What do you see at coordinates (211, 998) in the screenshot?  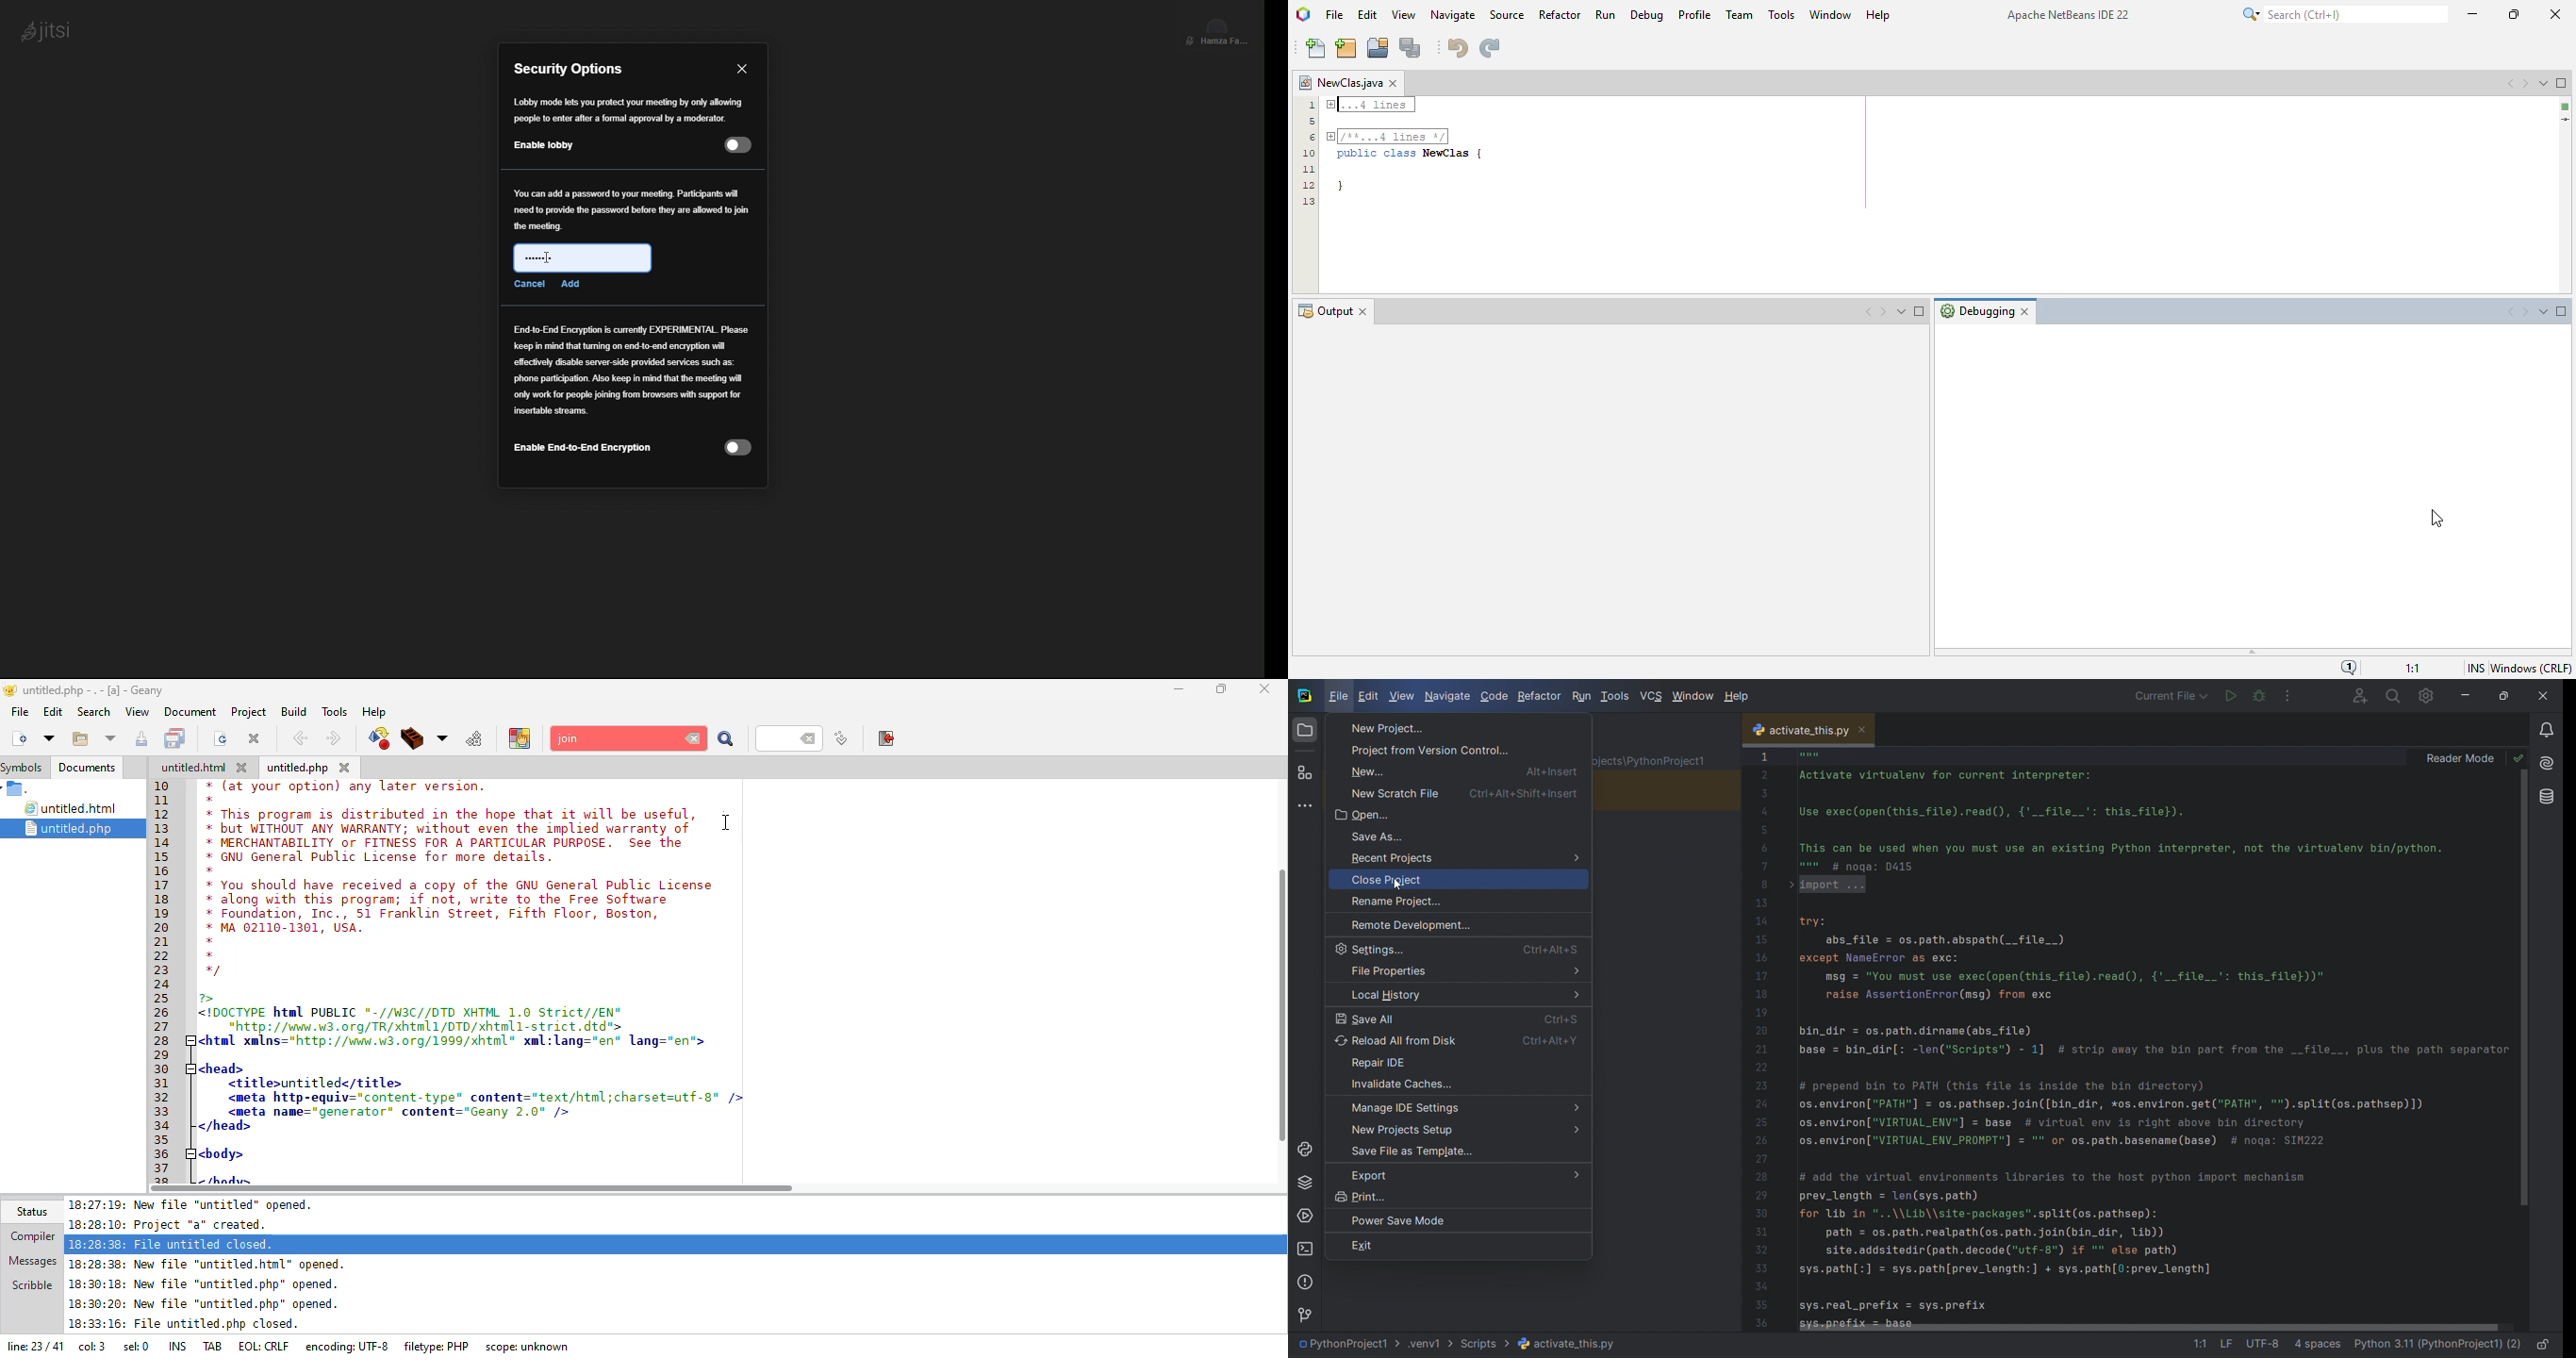 I see `?>` at bounding box center [211, 998].